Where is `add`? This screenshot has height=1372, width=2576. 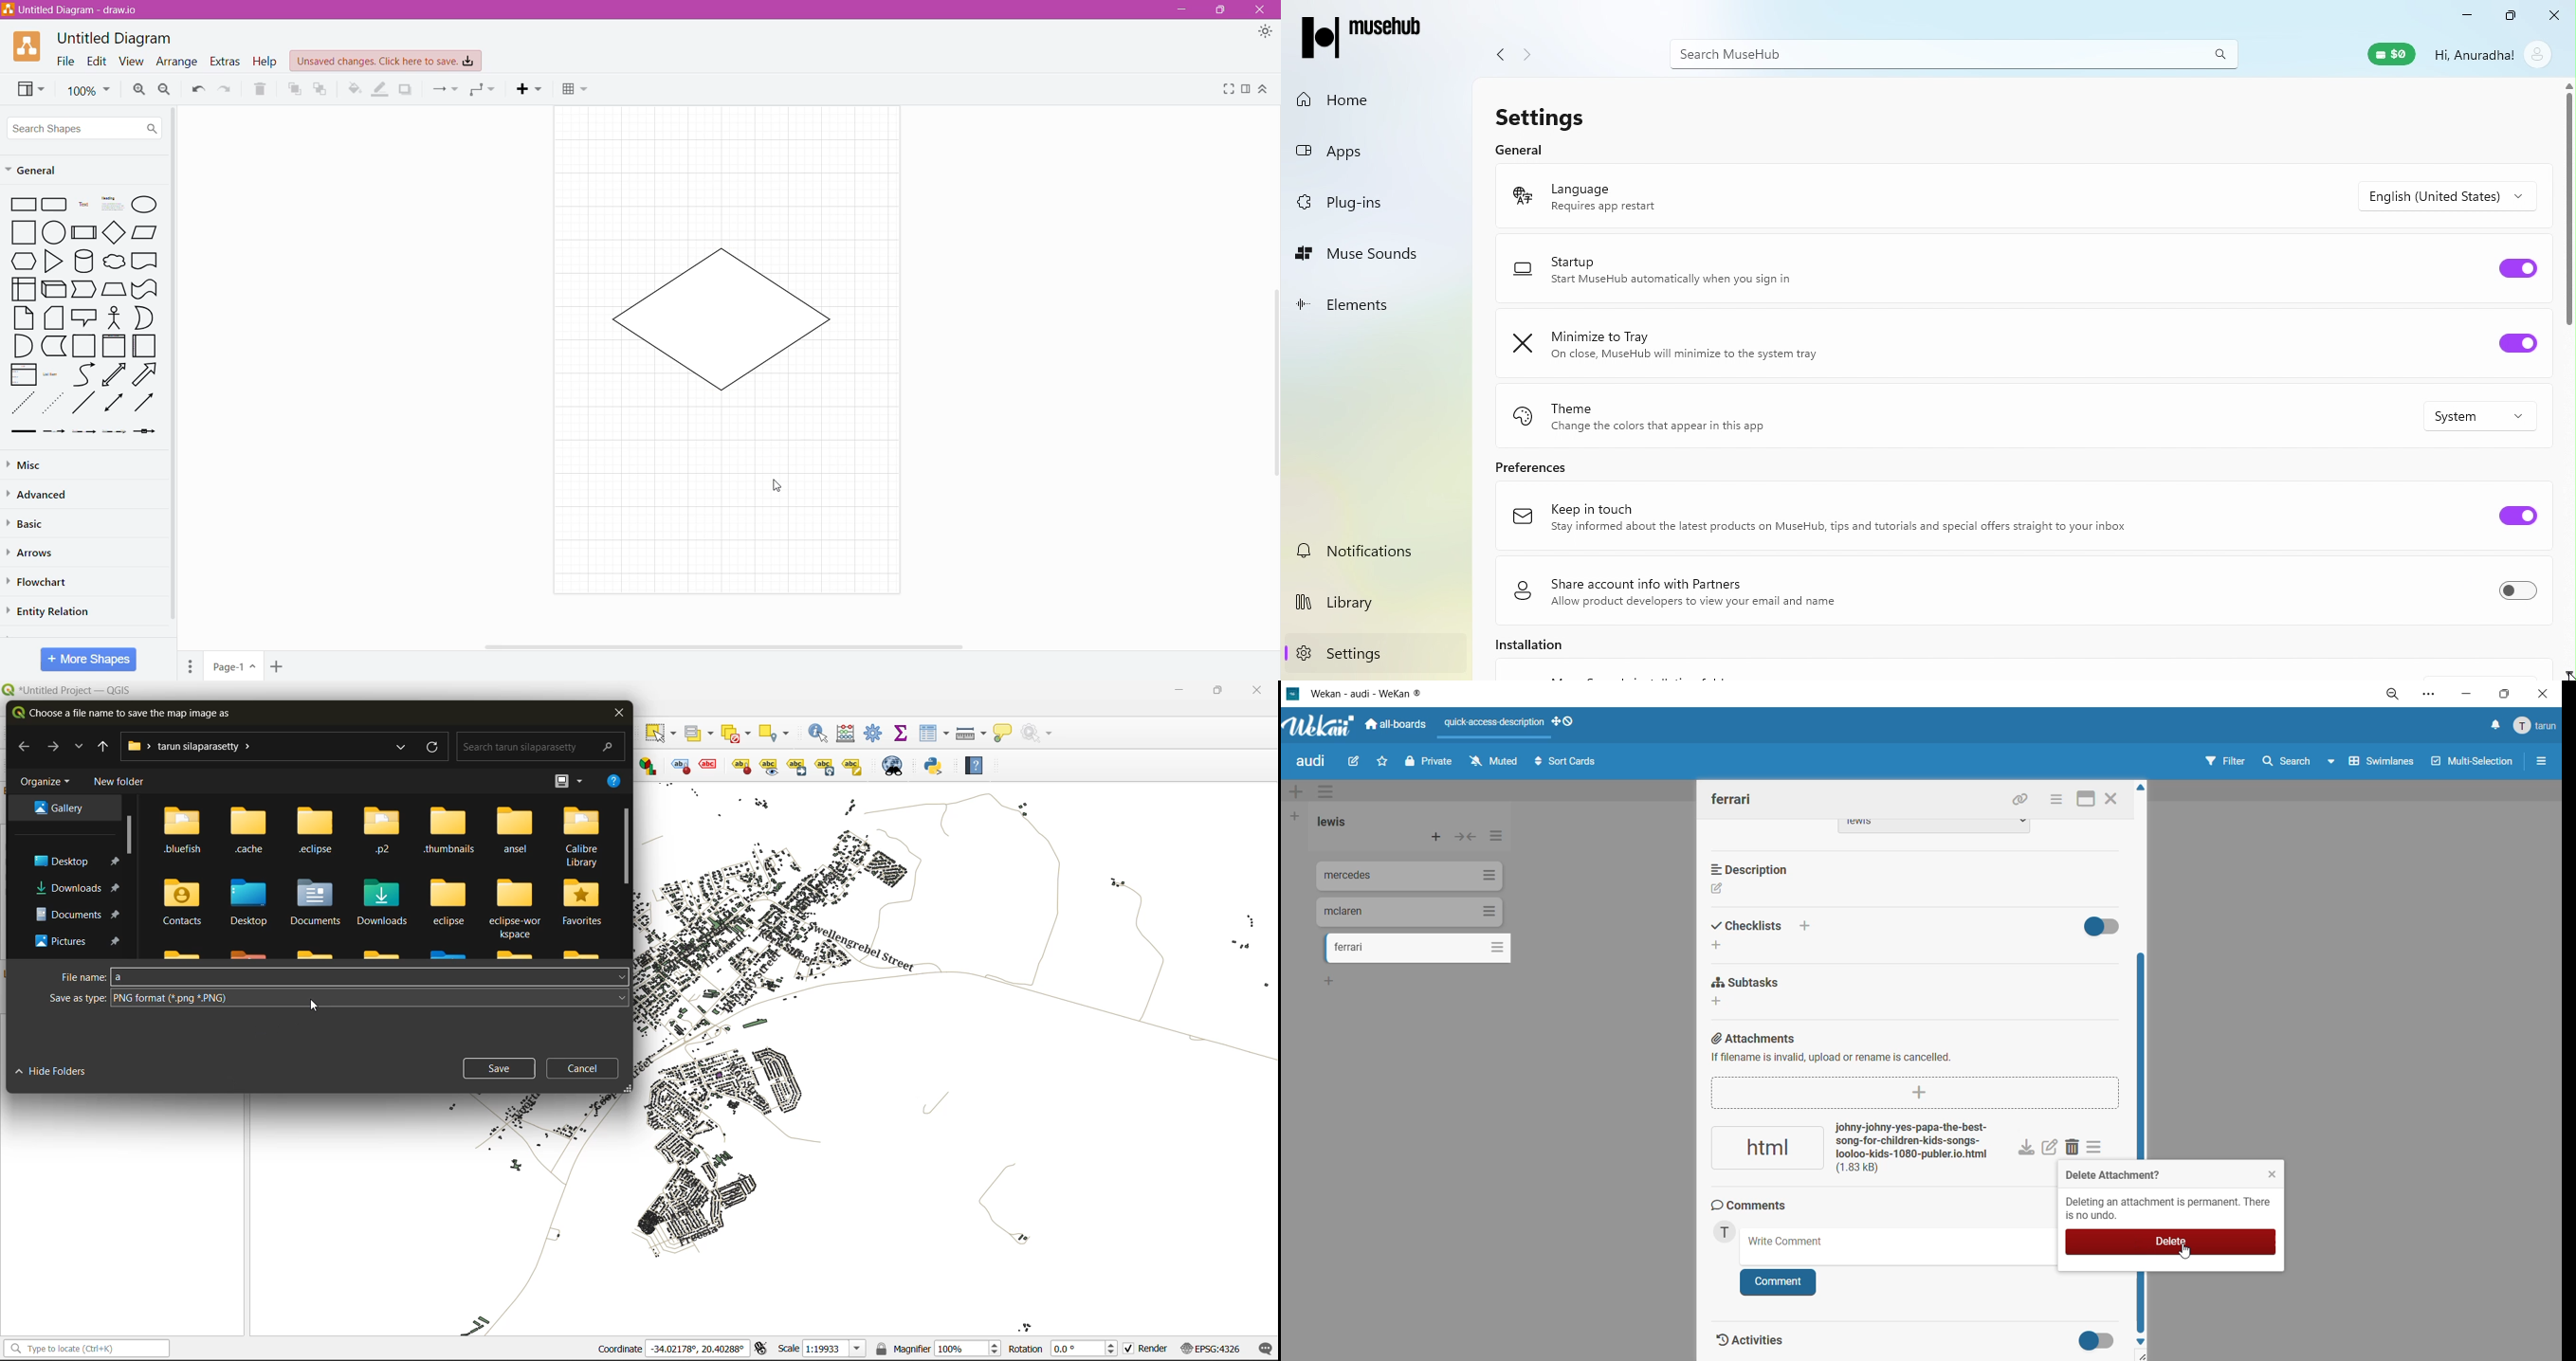 add is located at coordinates (1721, 945).